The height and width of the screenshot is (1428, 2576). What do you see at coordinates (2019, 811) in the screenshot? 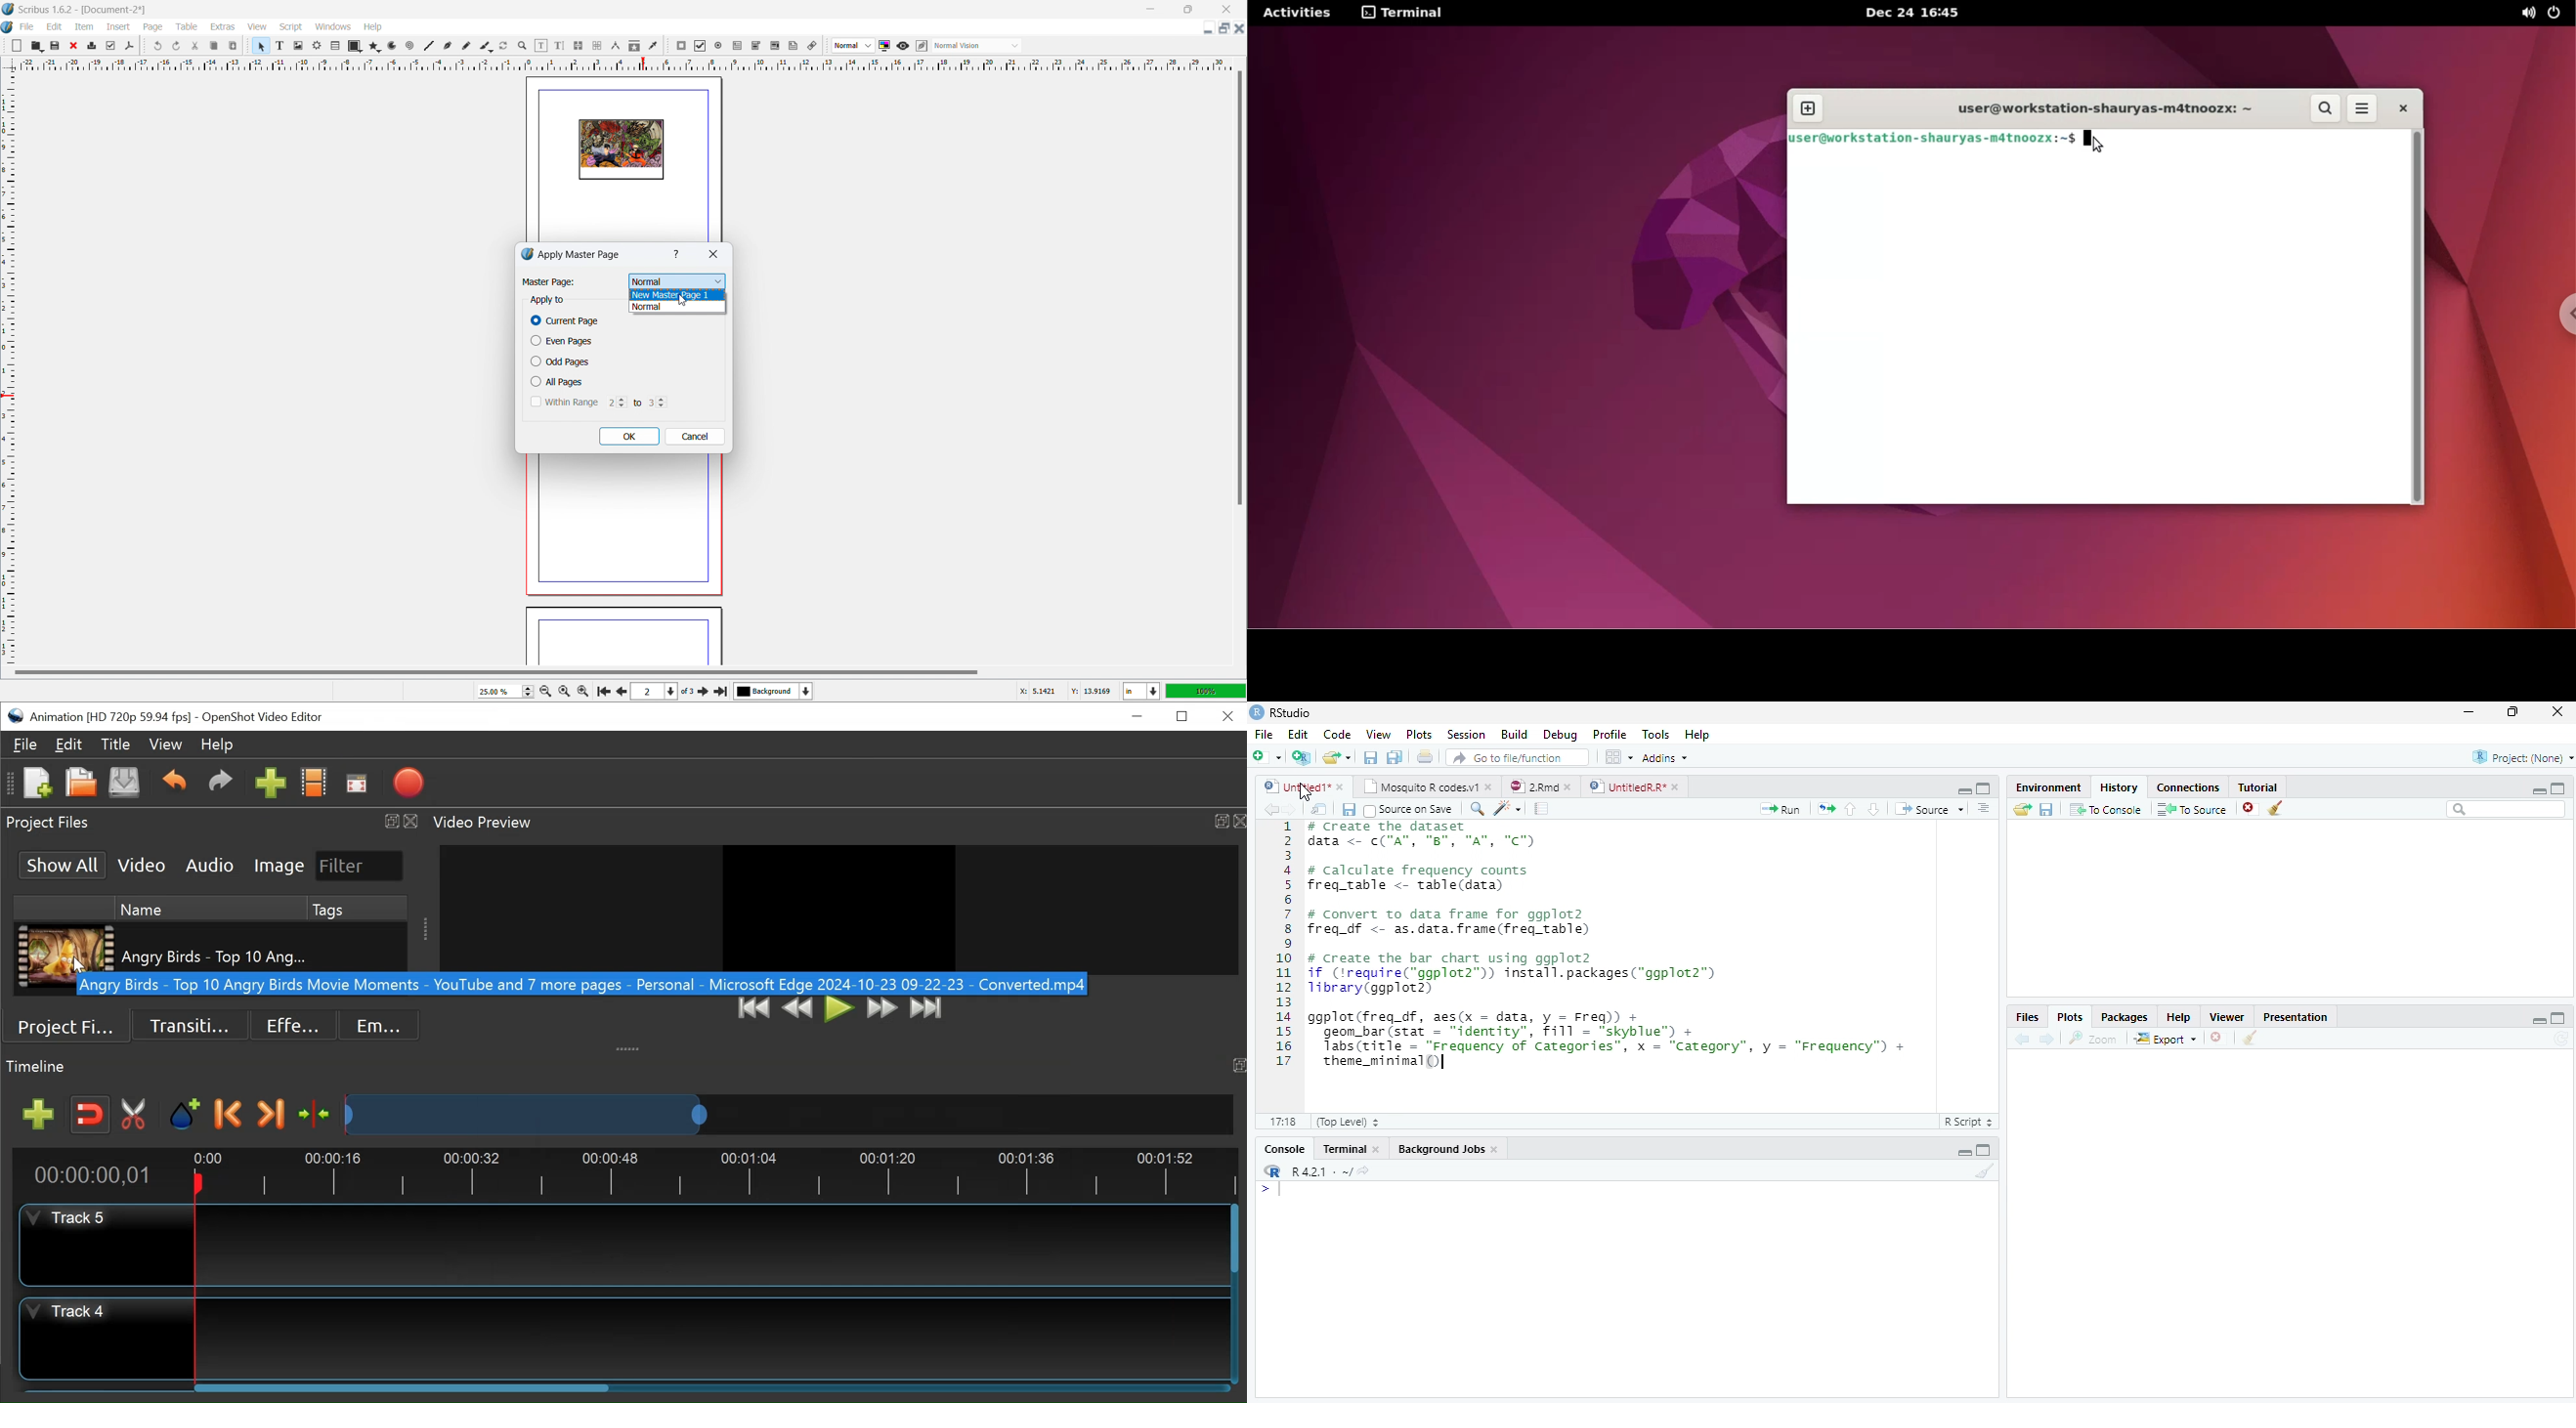
I see `Load workspace` at bounding box center [2019, 811].